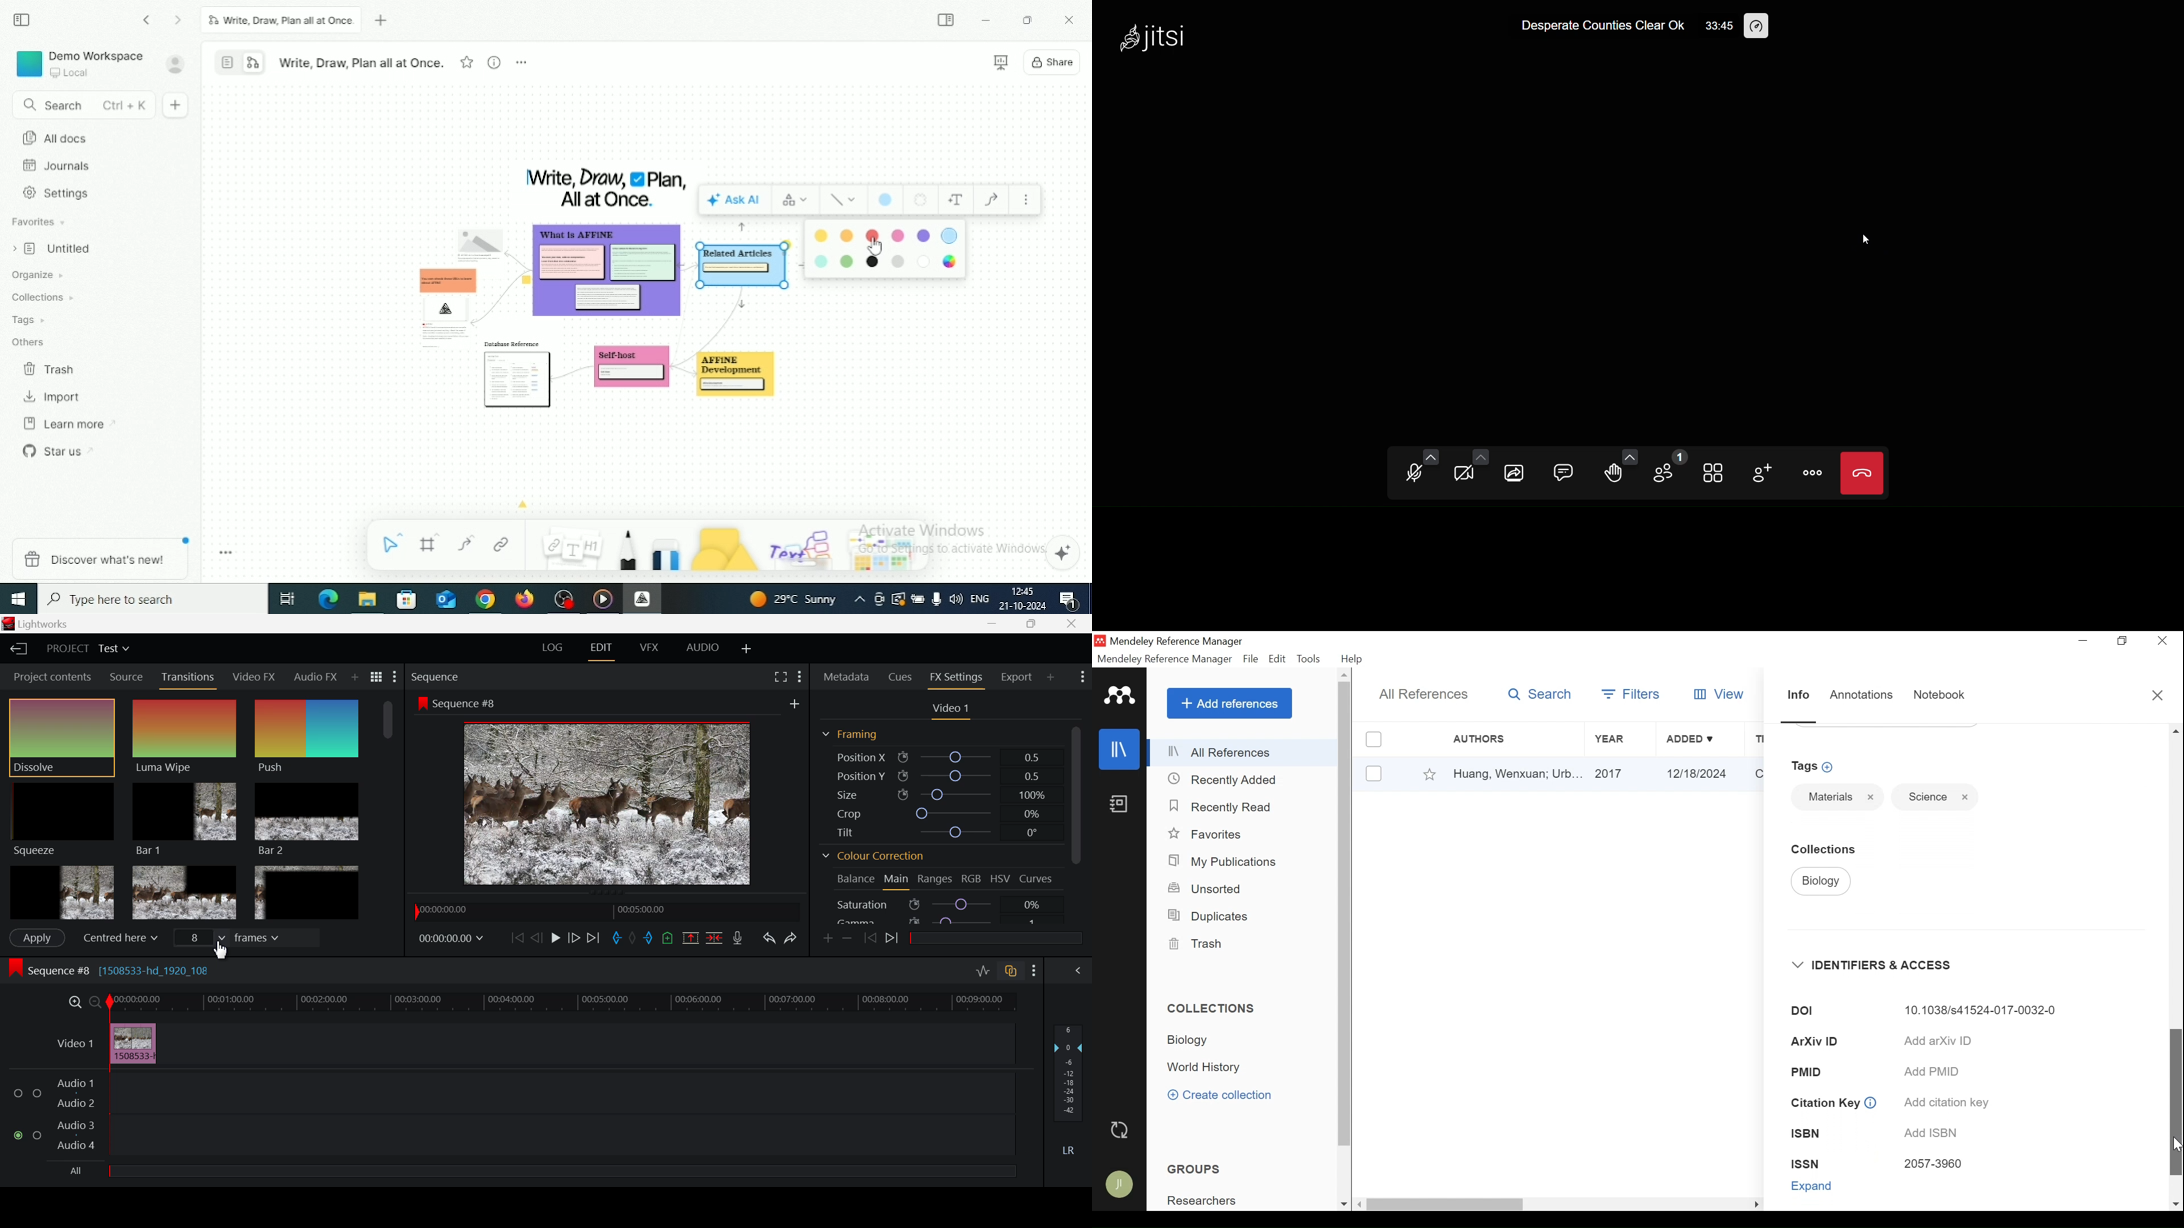 The height and width of the screenshot is (1232, 2184). I want to click on FX Settings, so click(955, 679).